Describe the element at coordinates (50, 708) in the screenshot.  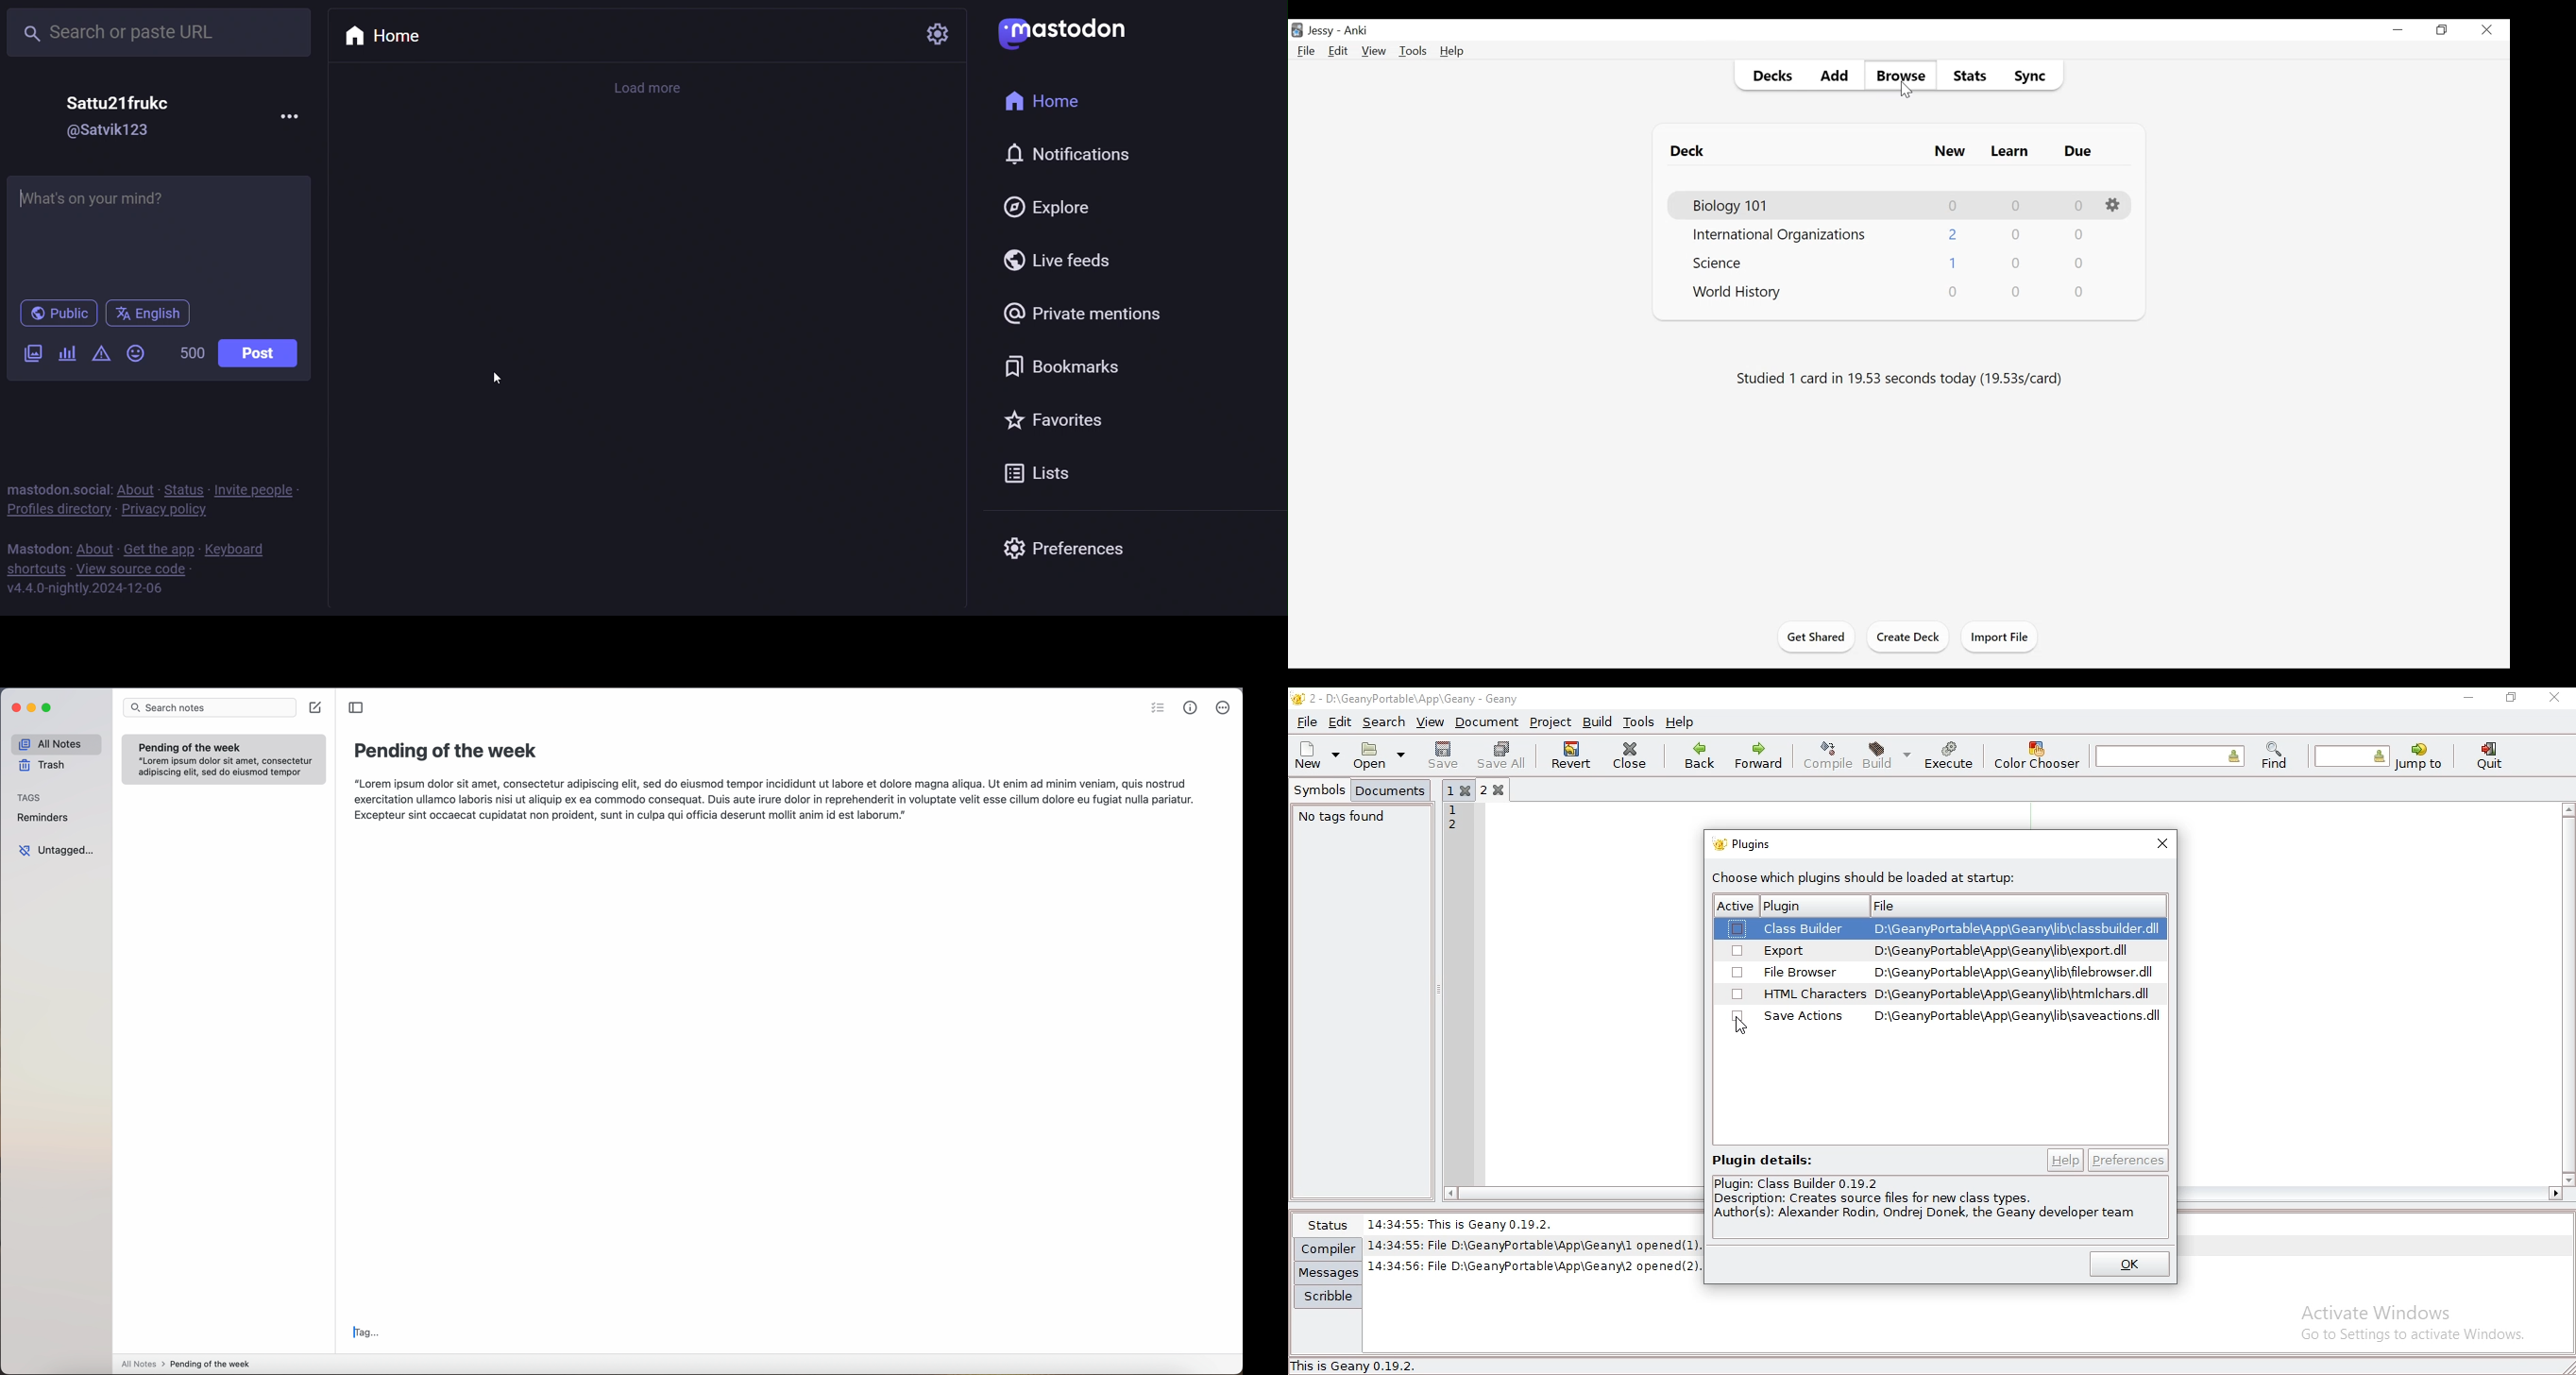
I see `maximize Simplenote` at that location.